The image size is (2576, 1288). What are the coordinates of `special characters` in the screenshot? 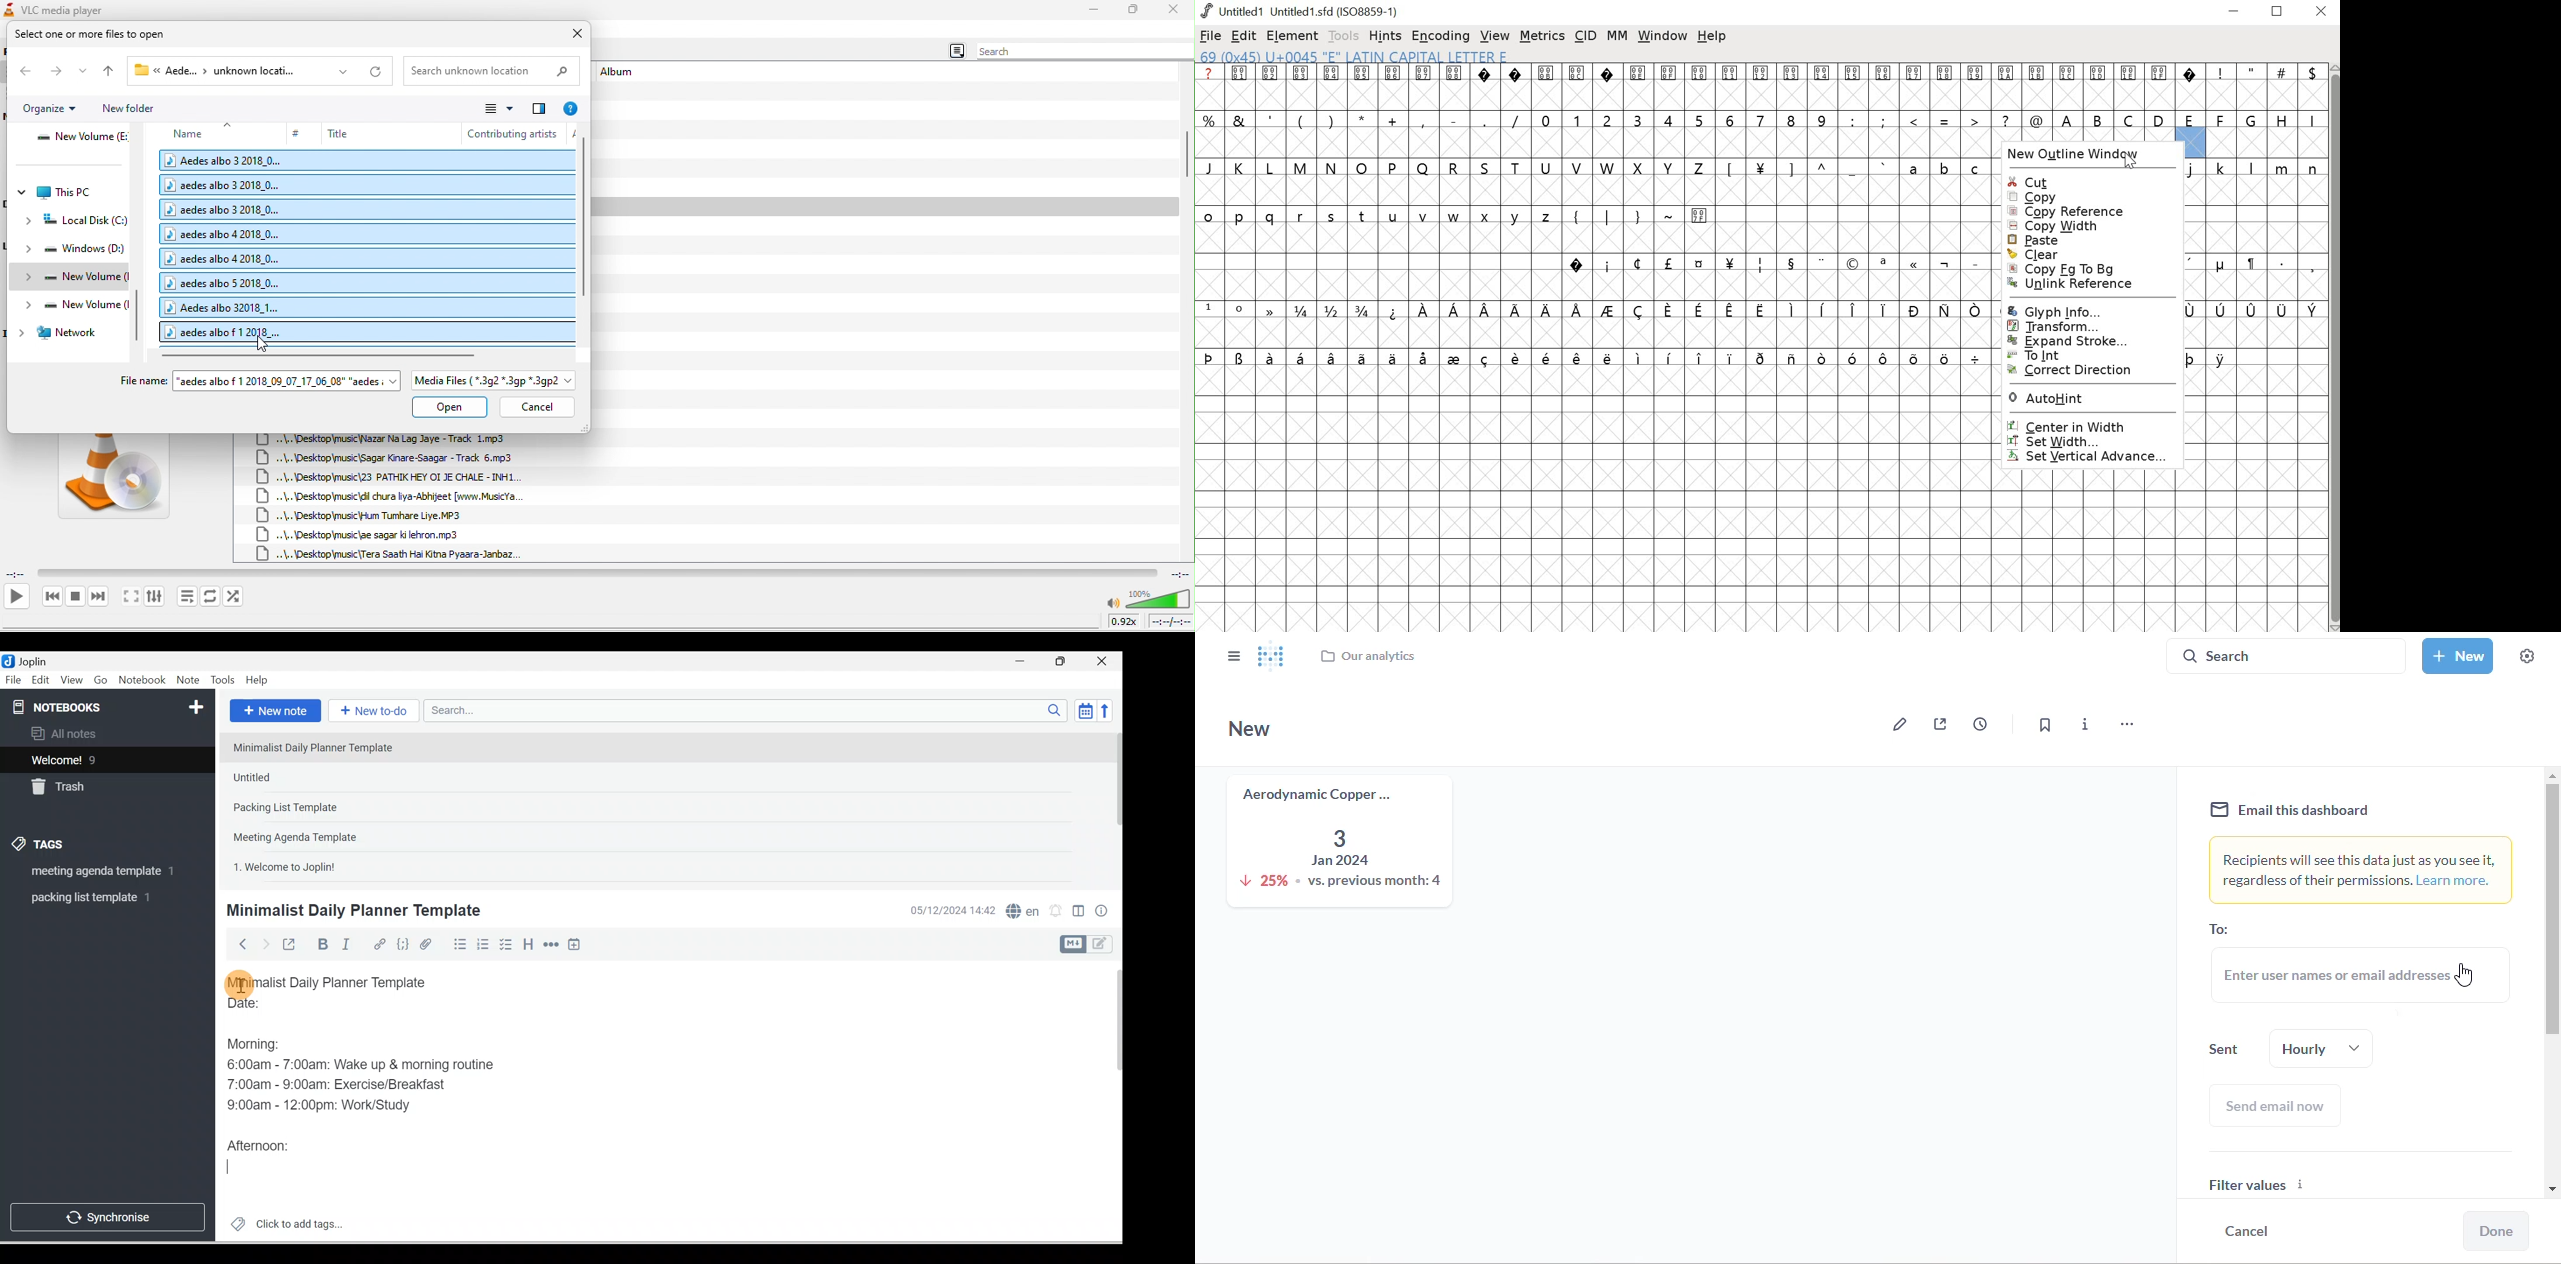 It's located at (2209, 360).